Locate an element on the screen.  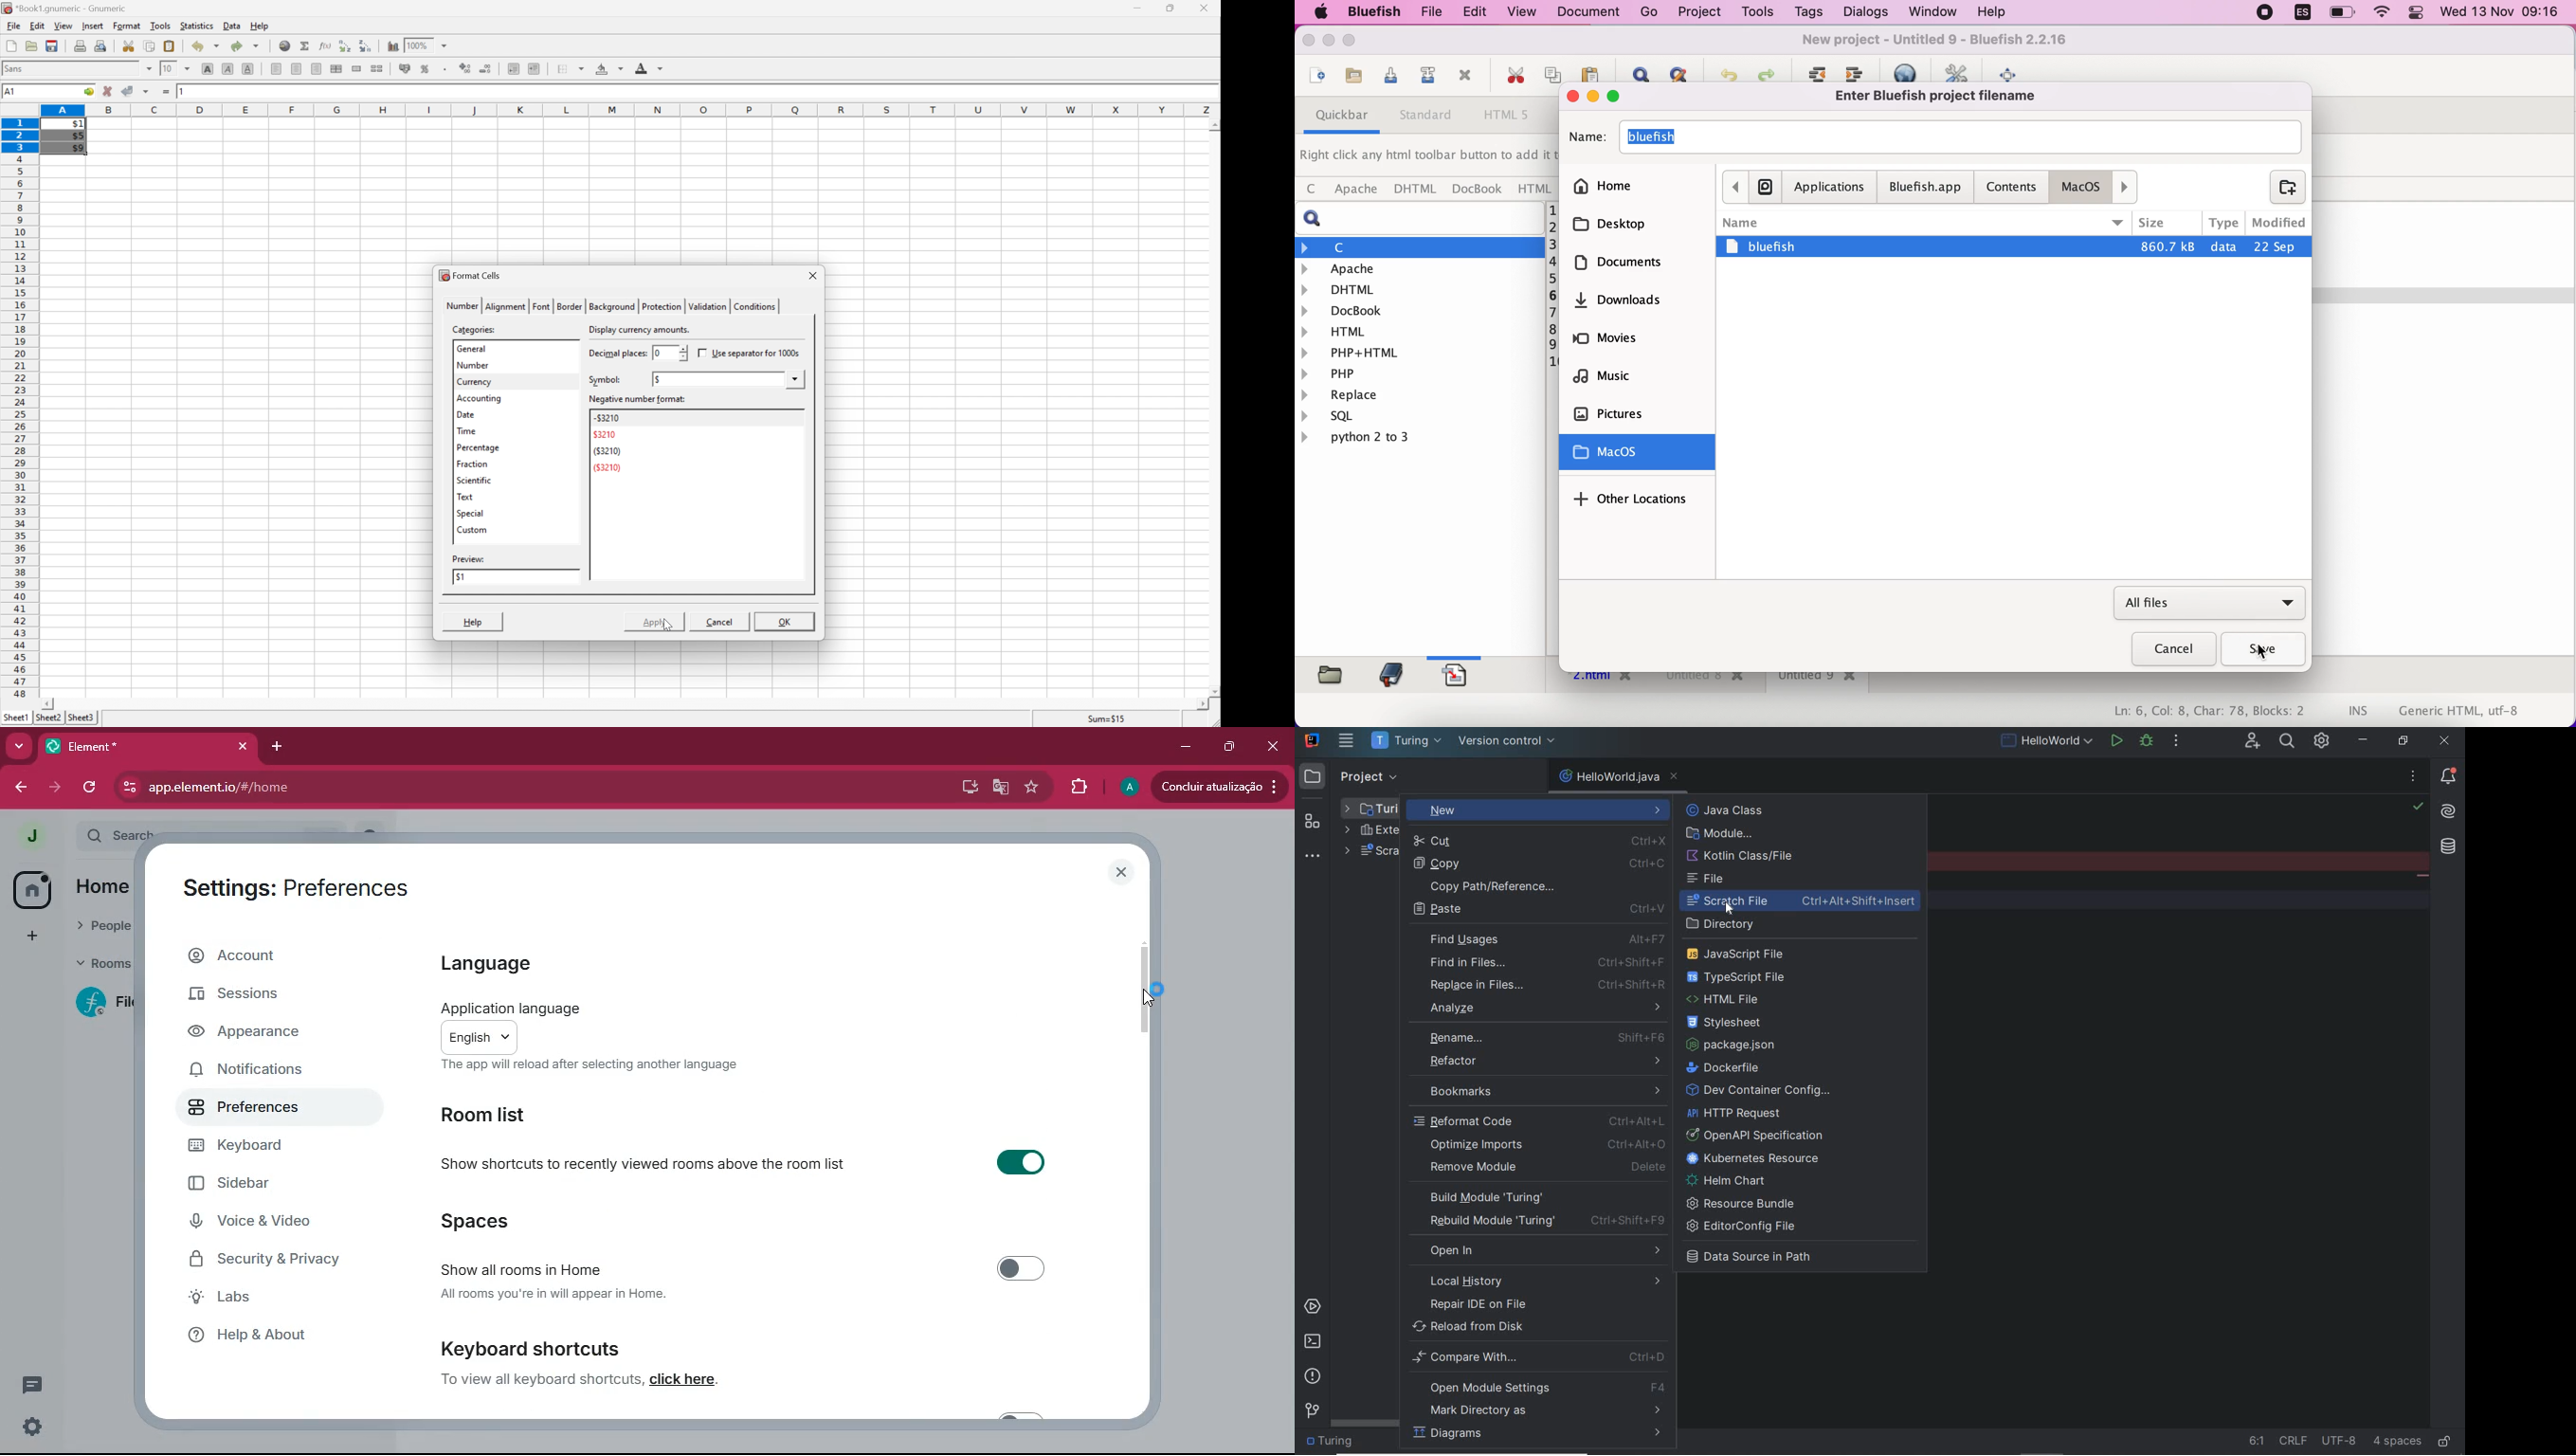
column names is located at coordinates (632, 111).